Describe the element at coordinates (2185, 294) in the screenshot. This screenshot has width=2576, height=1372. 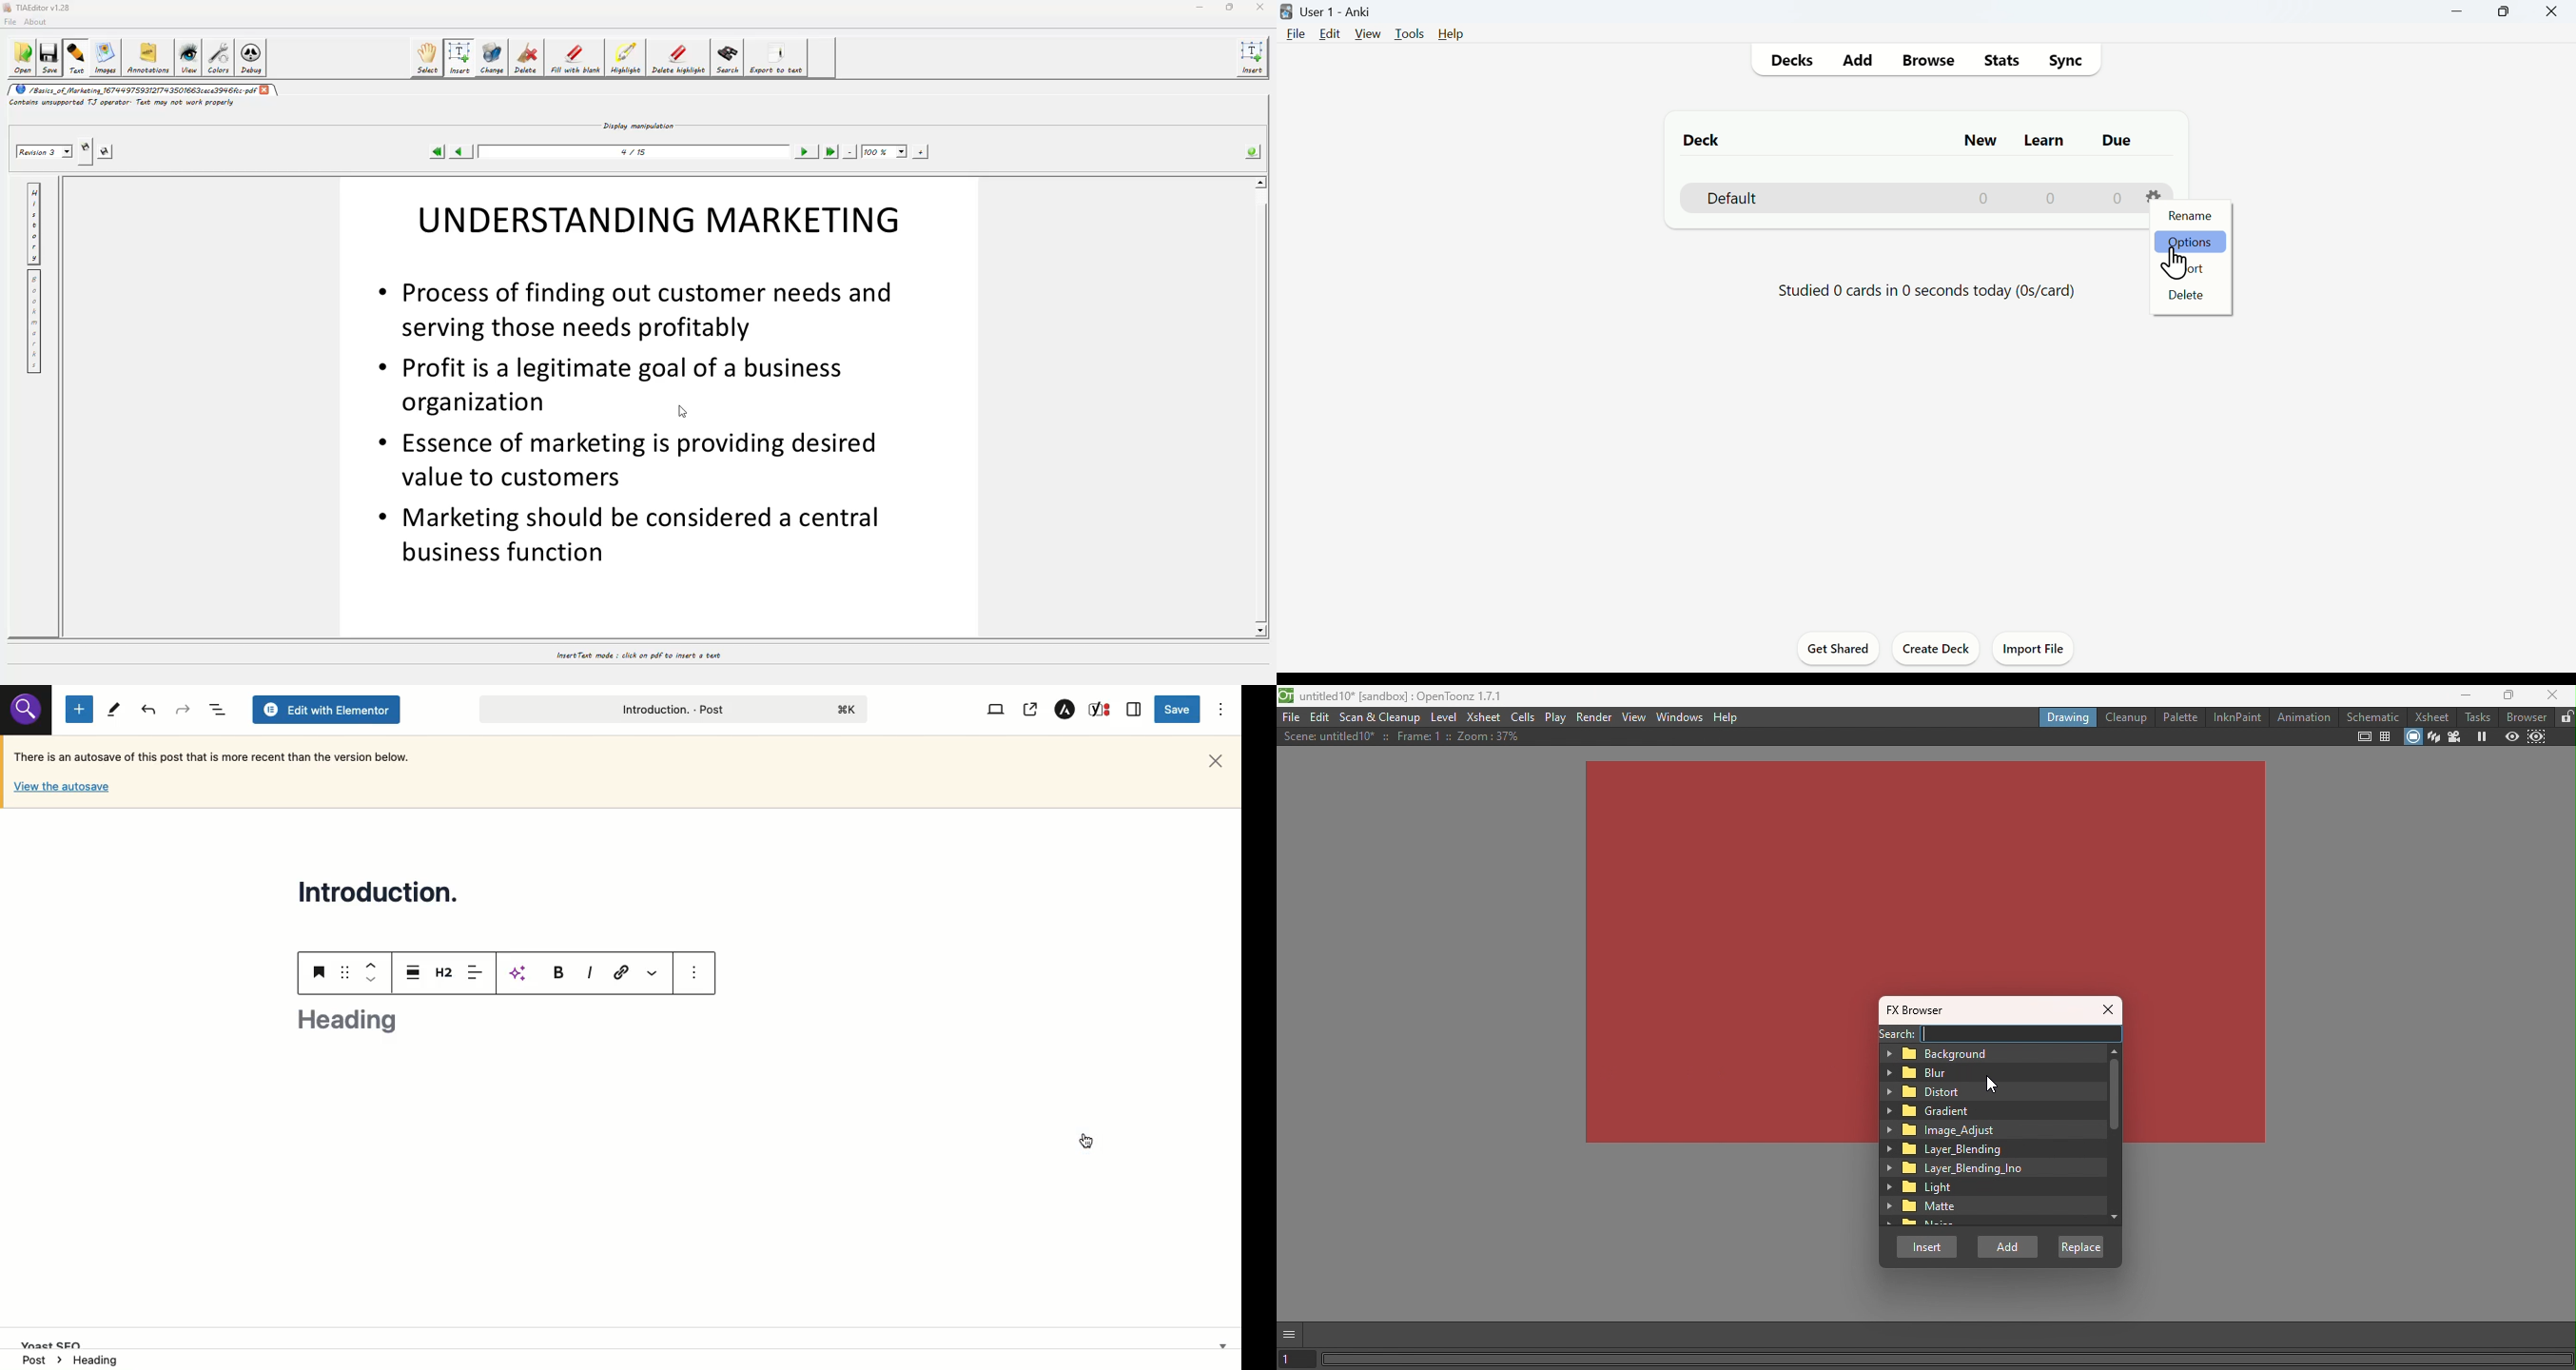
I see `Delete` at that location.